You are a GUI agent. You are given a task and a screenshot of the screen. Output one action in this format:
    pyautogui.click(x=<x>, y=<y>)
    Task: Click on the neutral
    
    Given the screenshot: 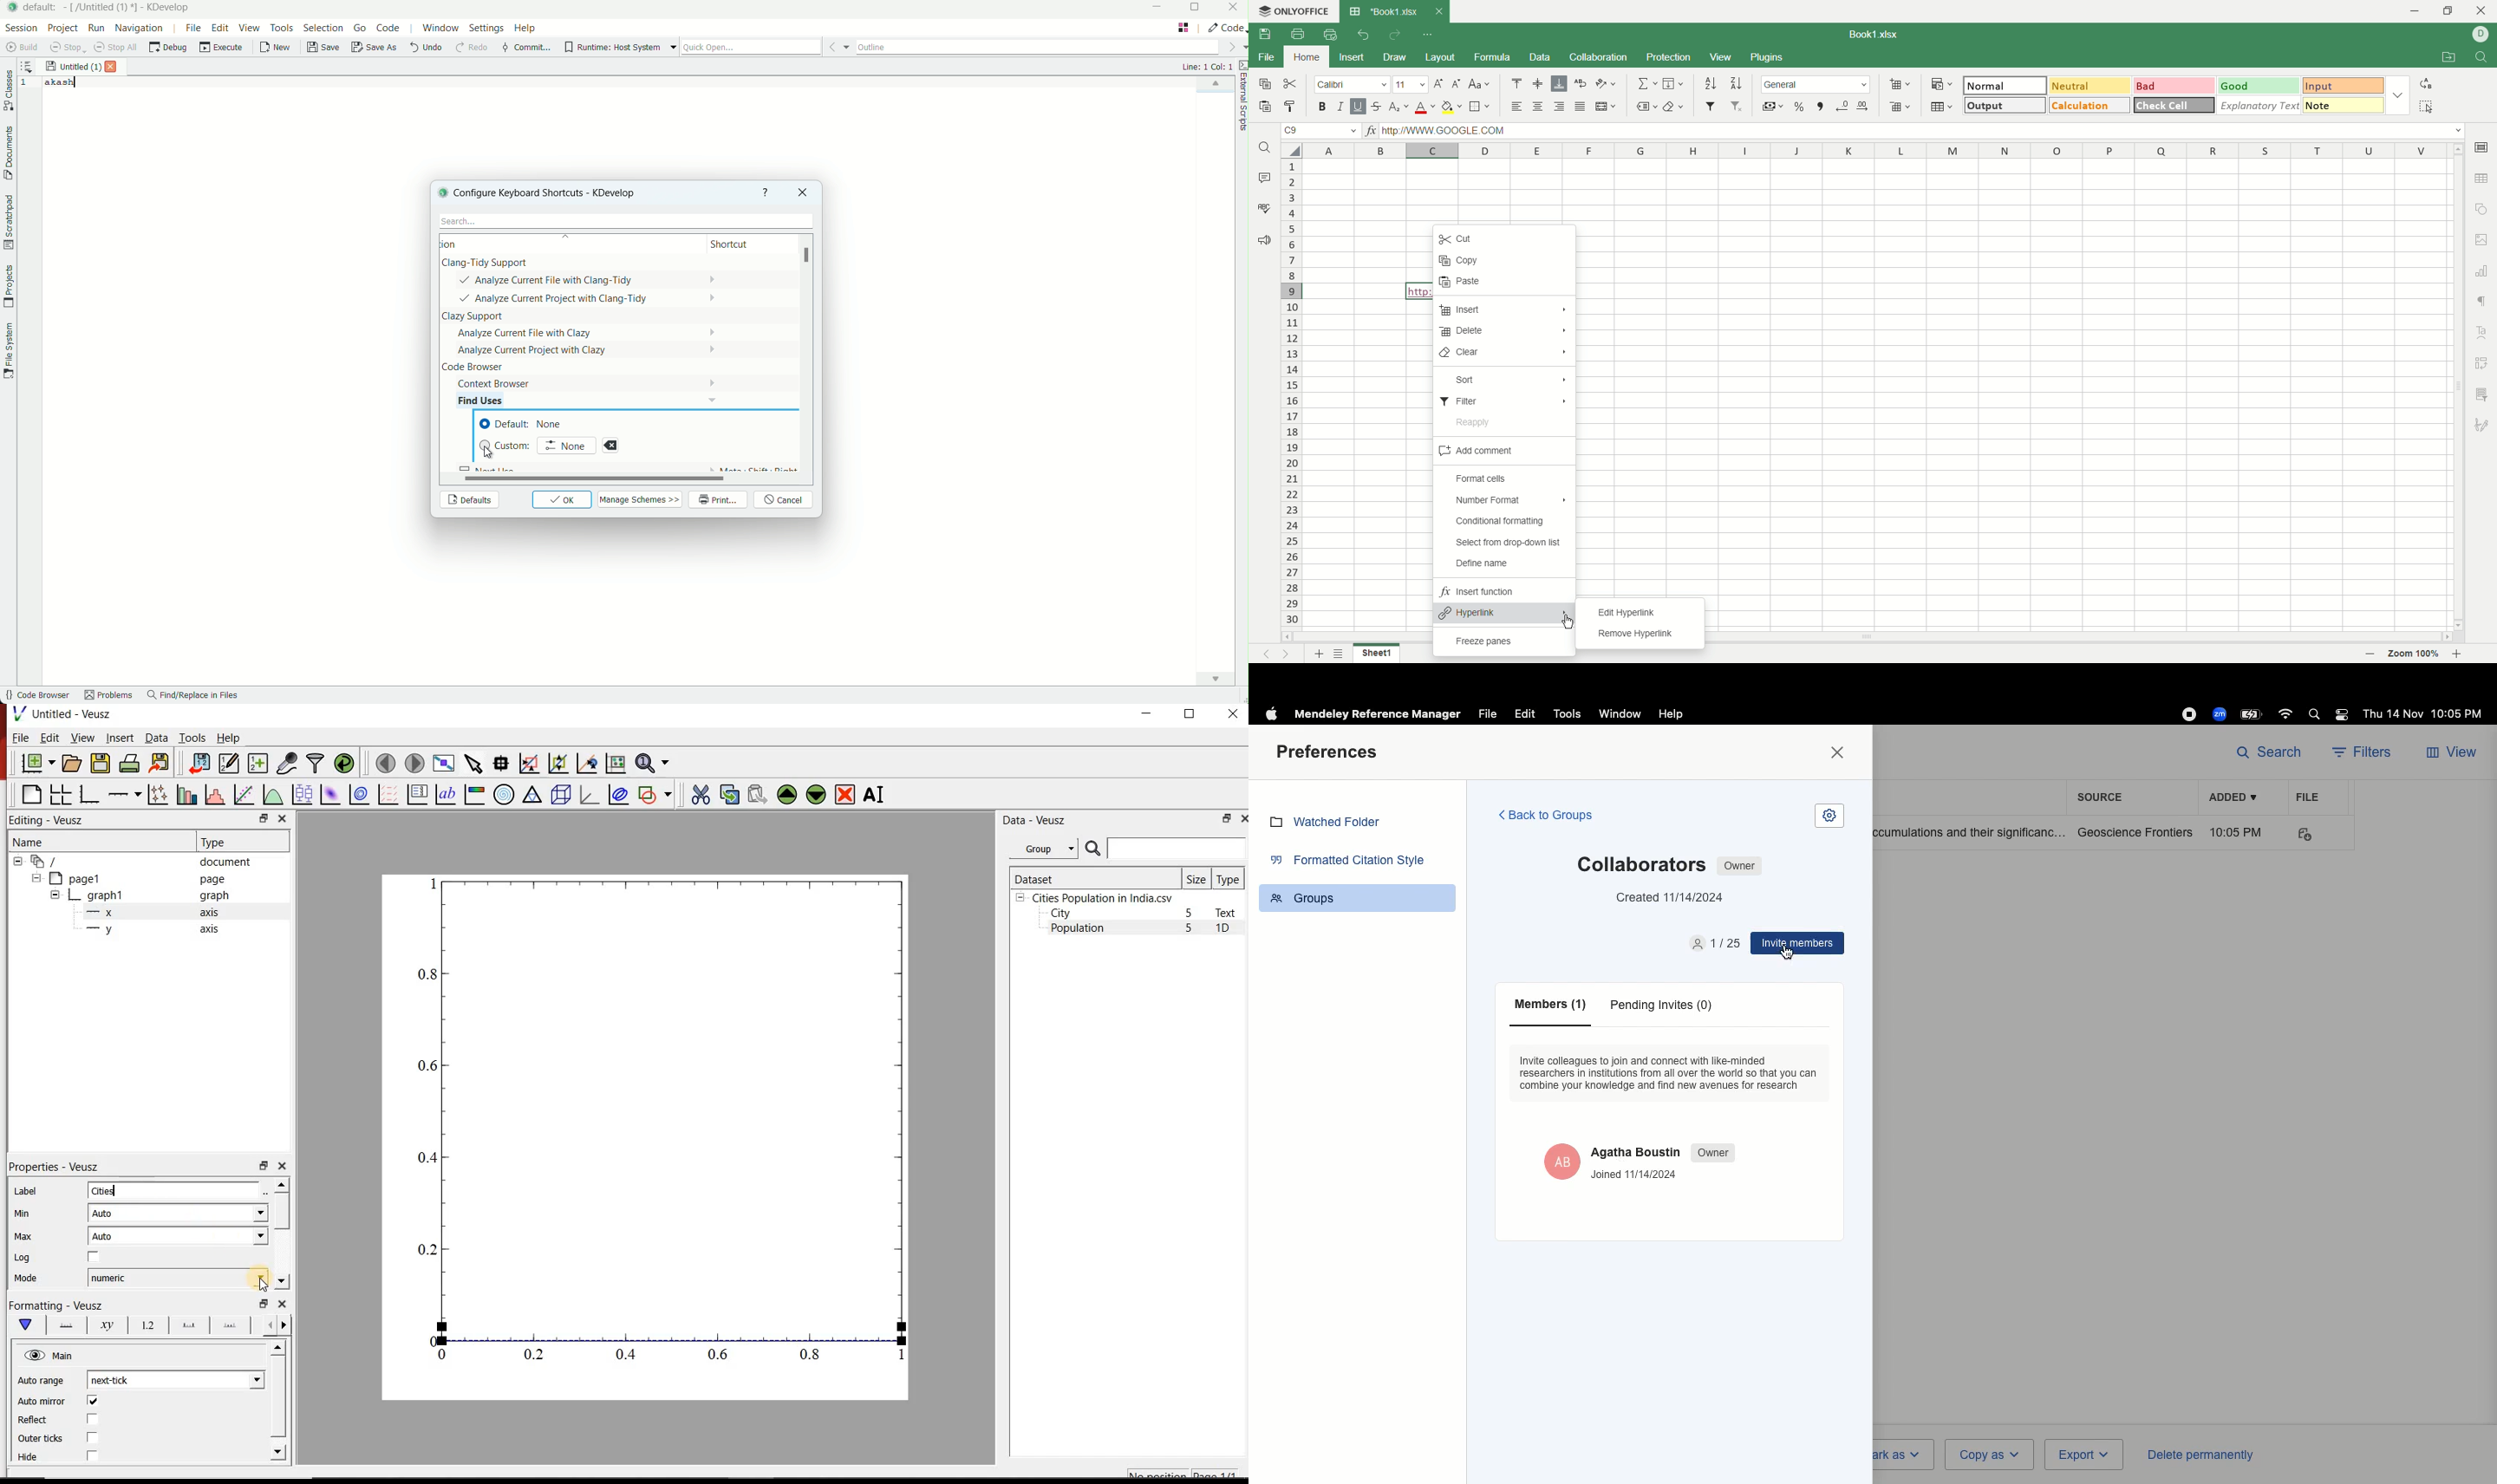 What is the action you would take?
    pyautogui.click(x=2088, y=85)
    